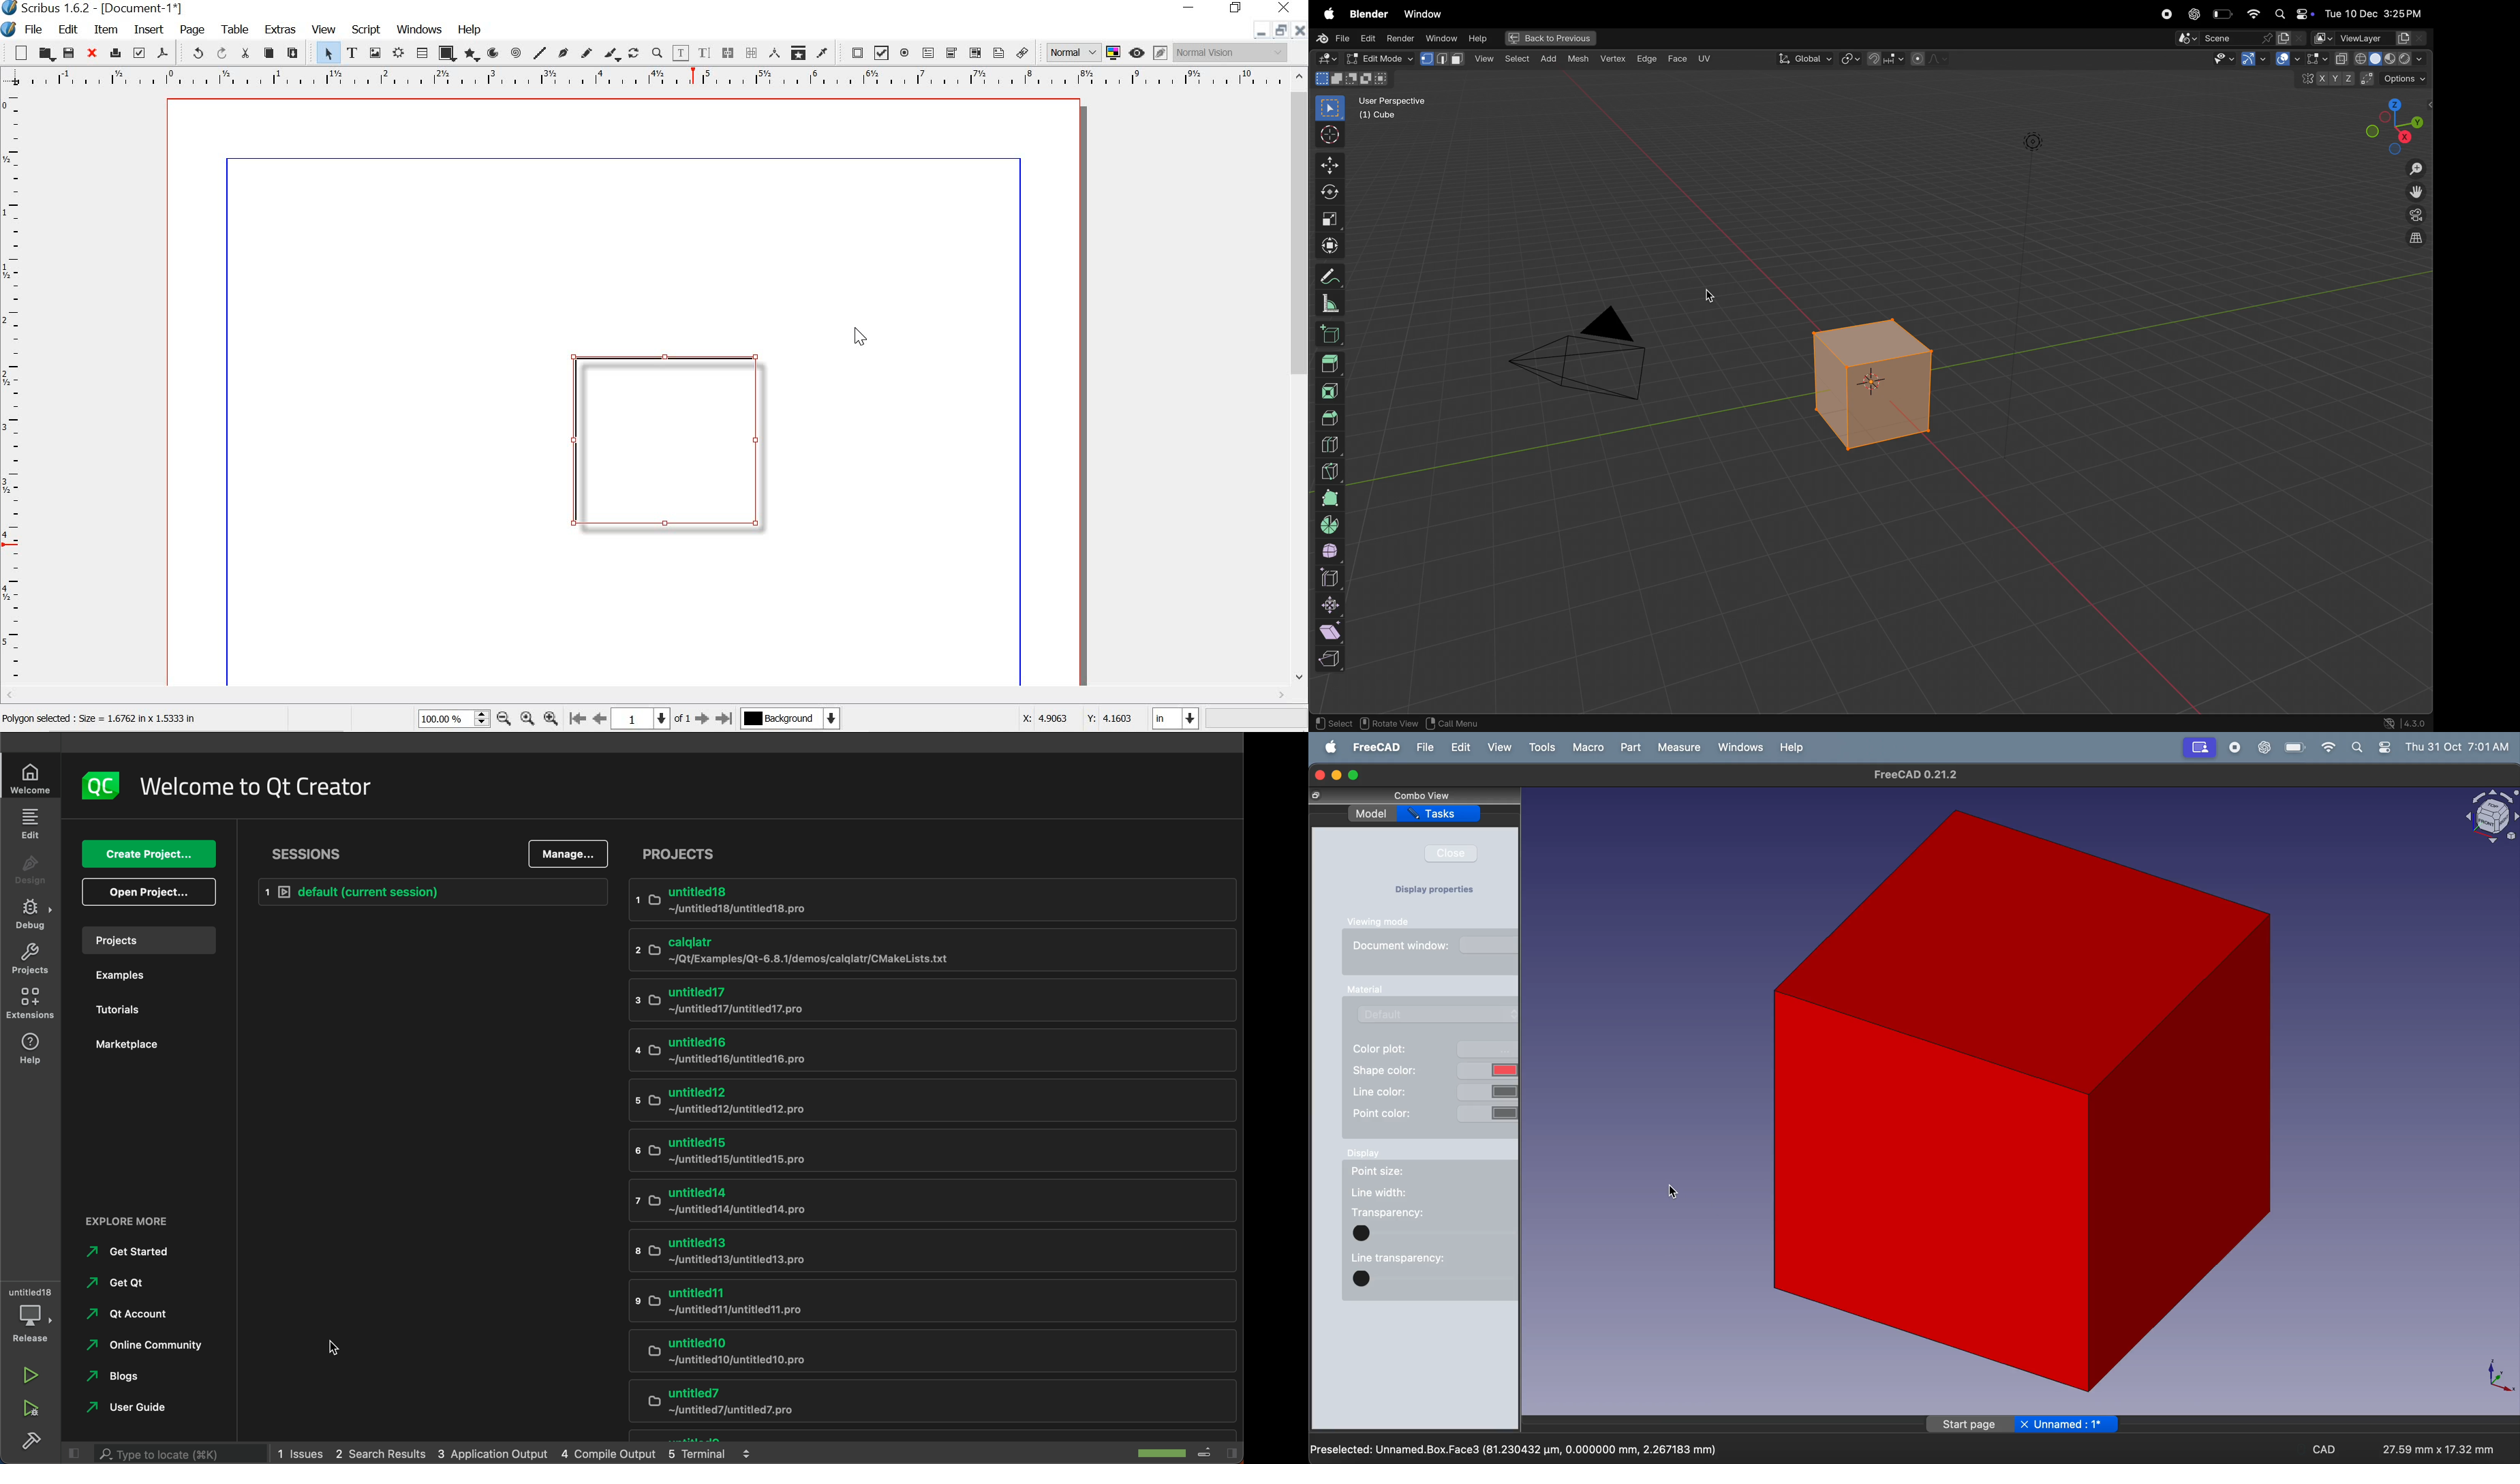 The height and width of the screenshot is (1484, 2520). What do you see at coordinates (1399, 107) in the screenshot?
I see `user perscpective` at bounding box center [1399, 107].